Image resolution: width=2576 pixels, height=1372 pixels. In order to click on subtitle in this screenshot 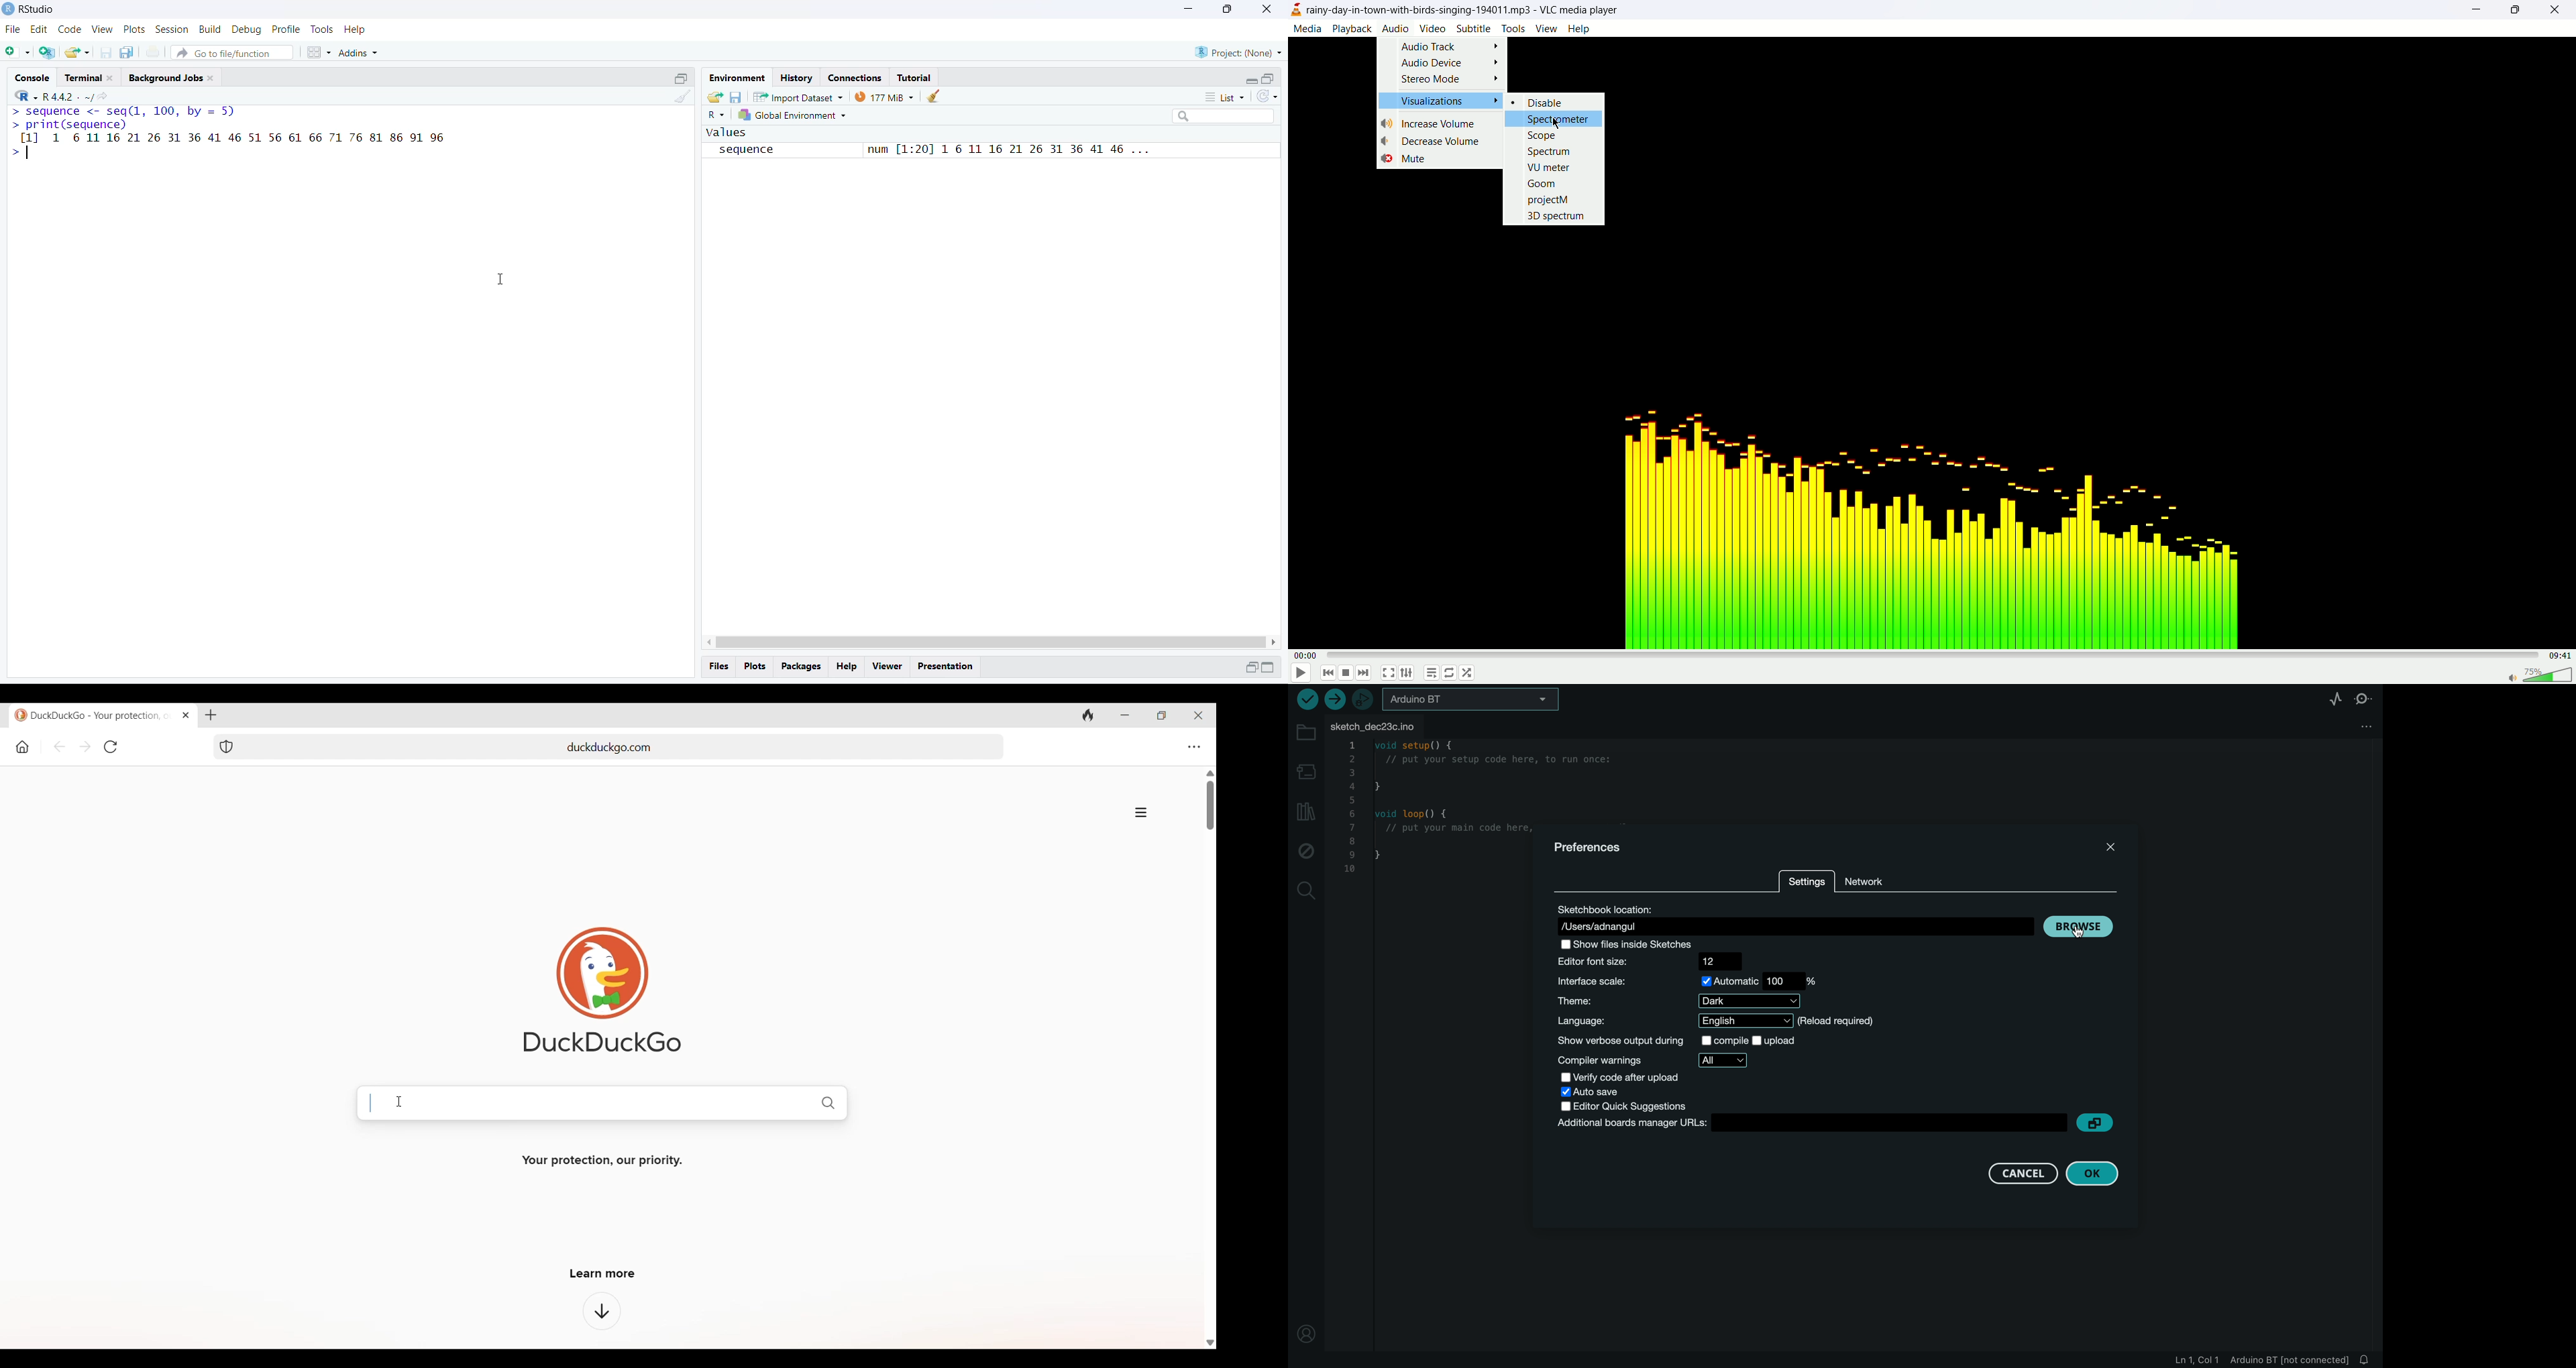, I will do `click(1472, 27)`.